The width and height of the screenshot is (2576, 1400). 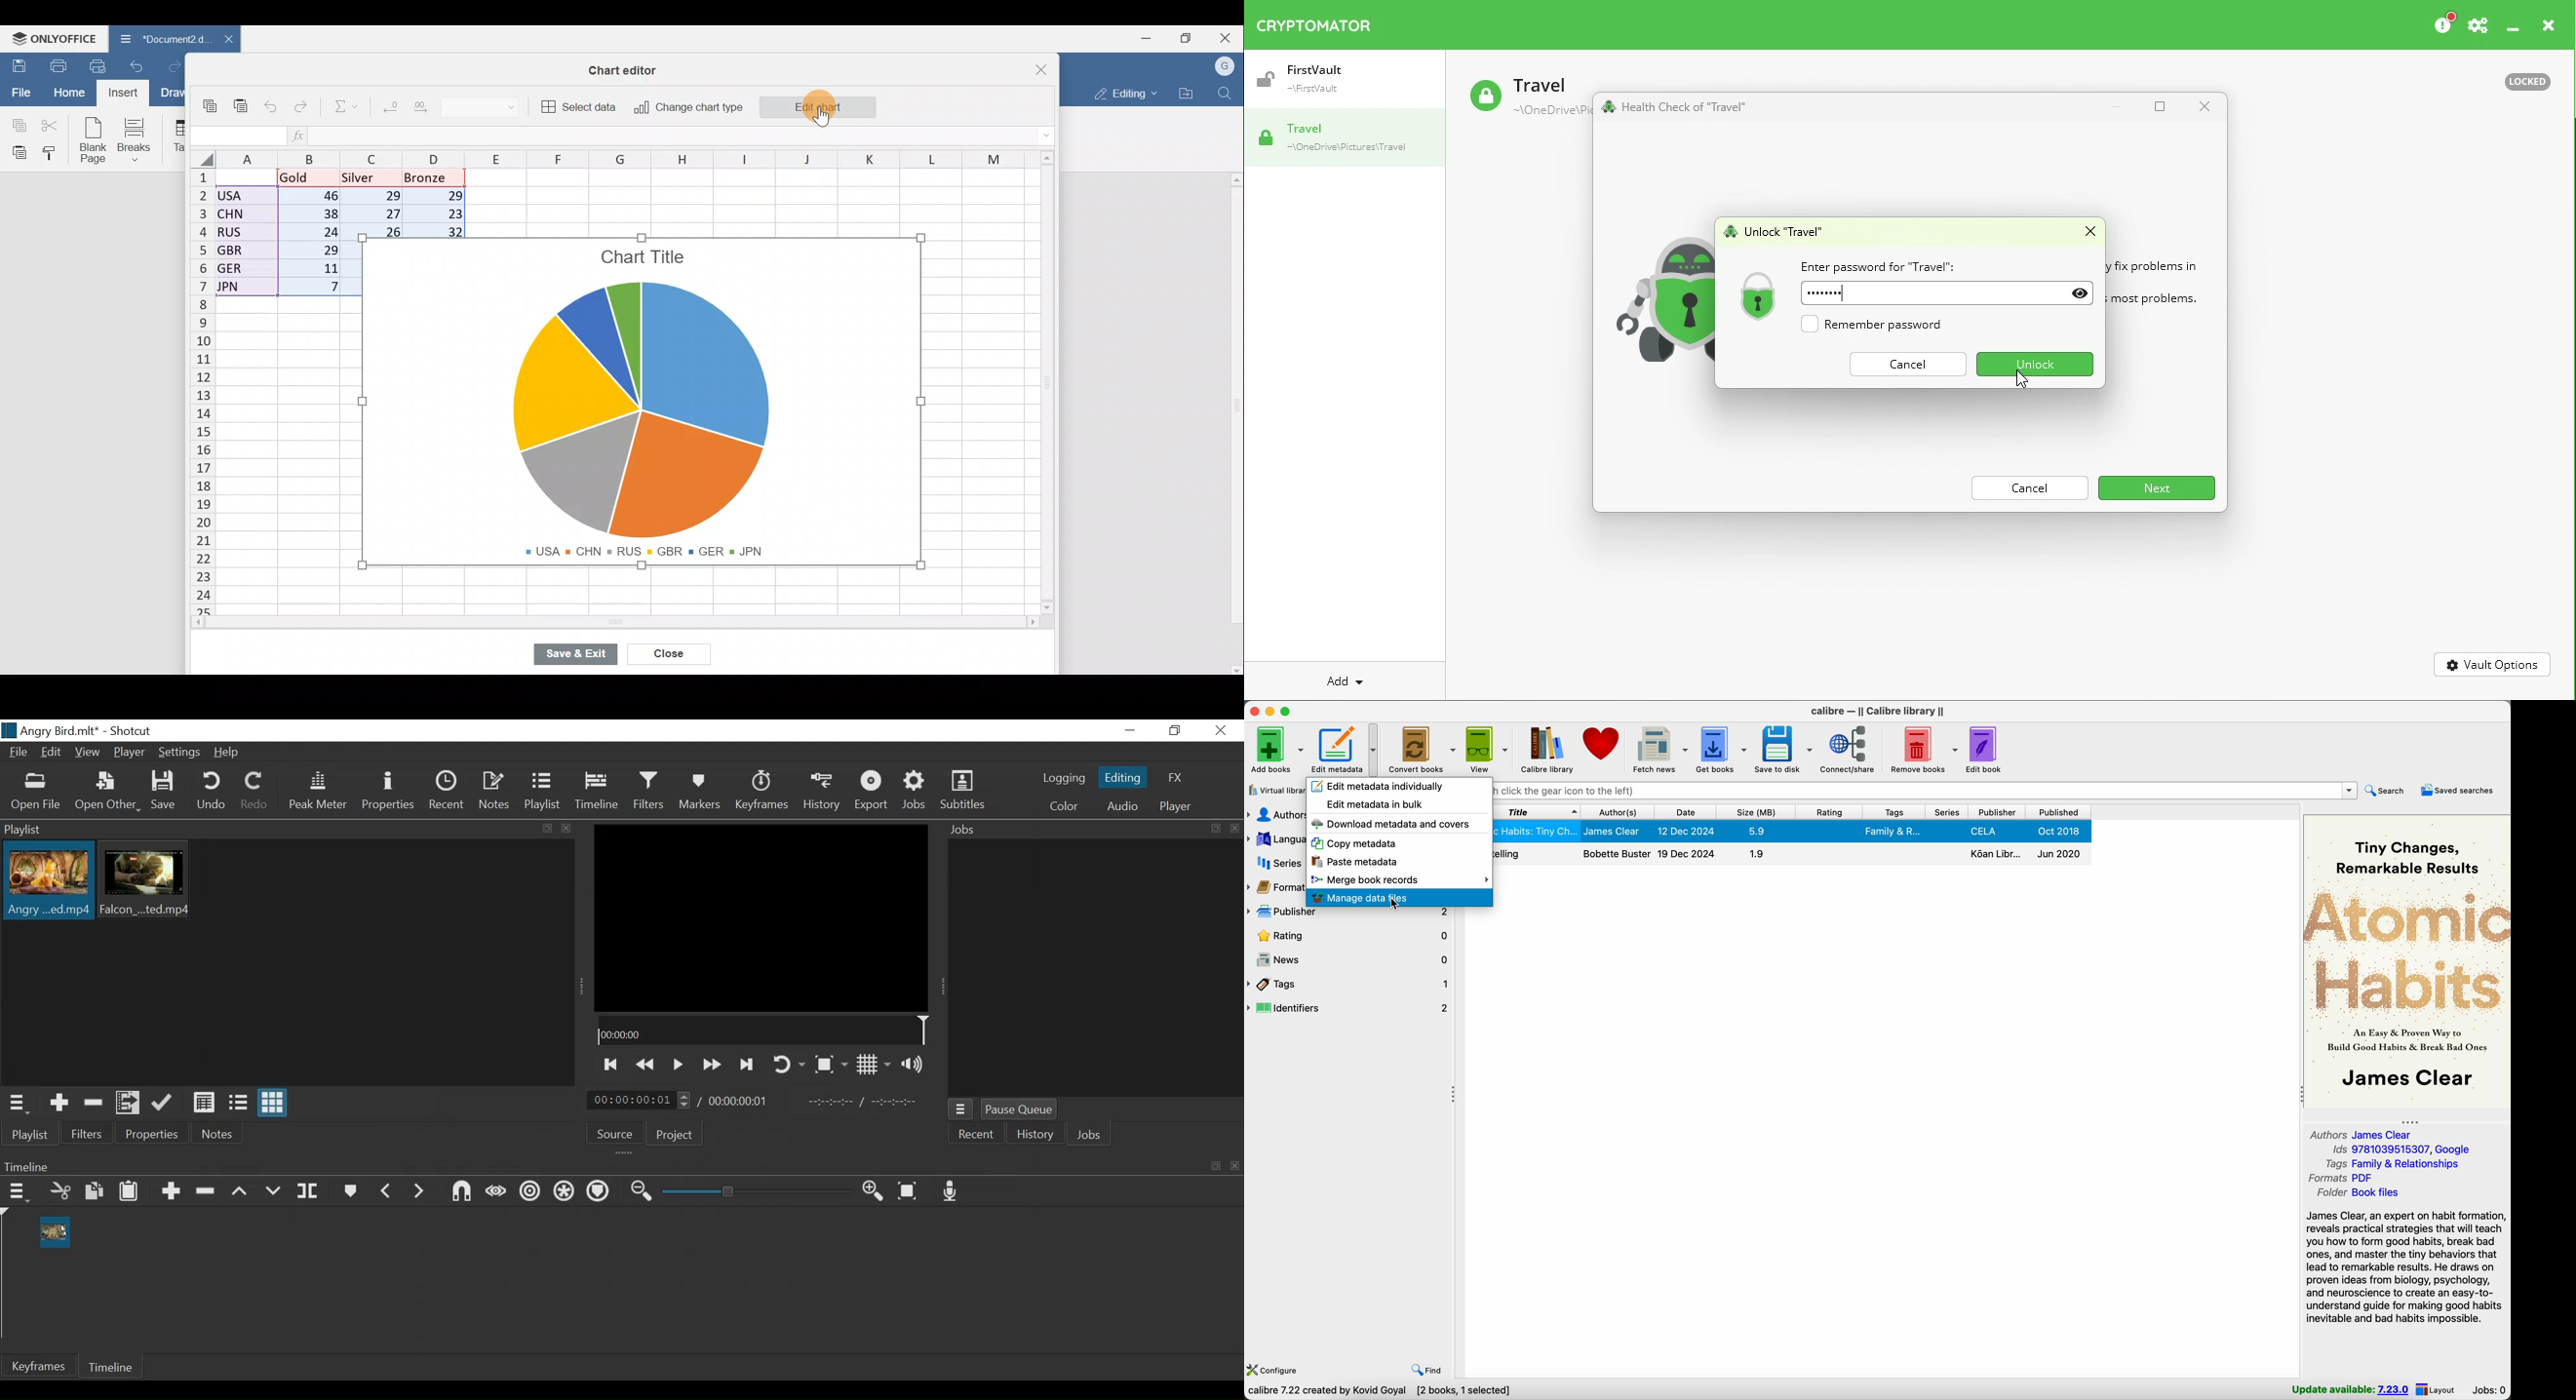 What do you see at coordinates (1376, 804) in the screenshot?
I see `edit metadata in bulk` at bounding box center [1376, 804].